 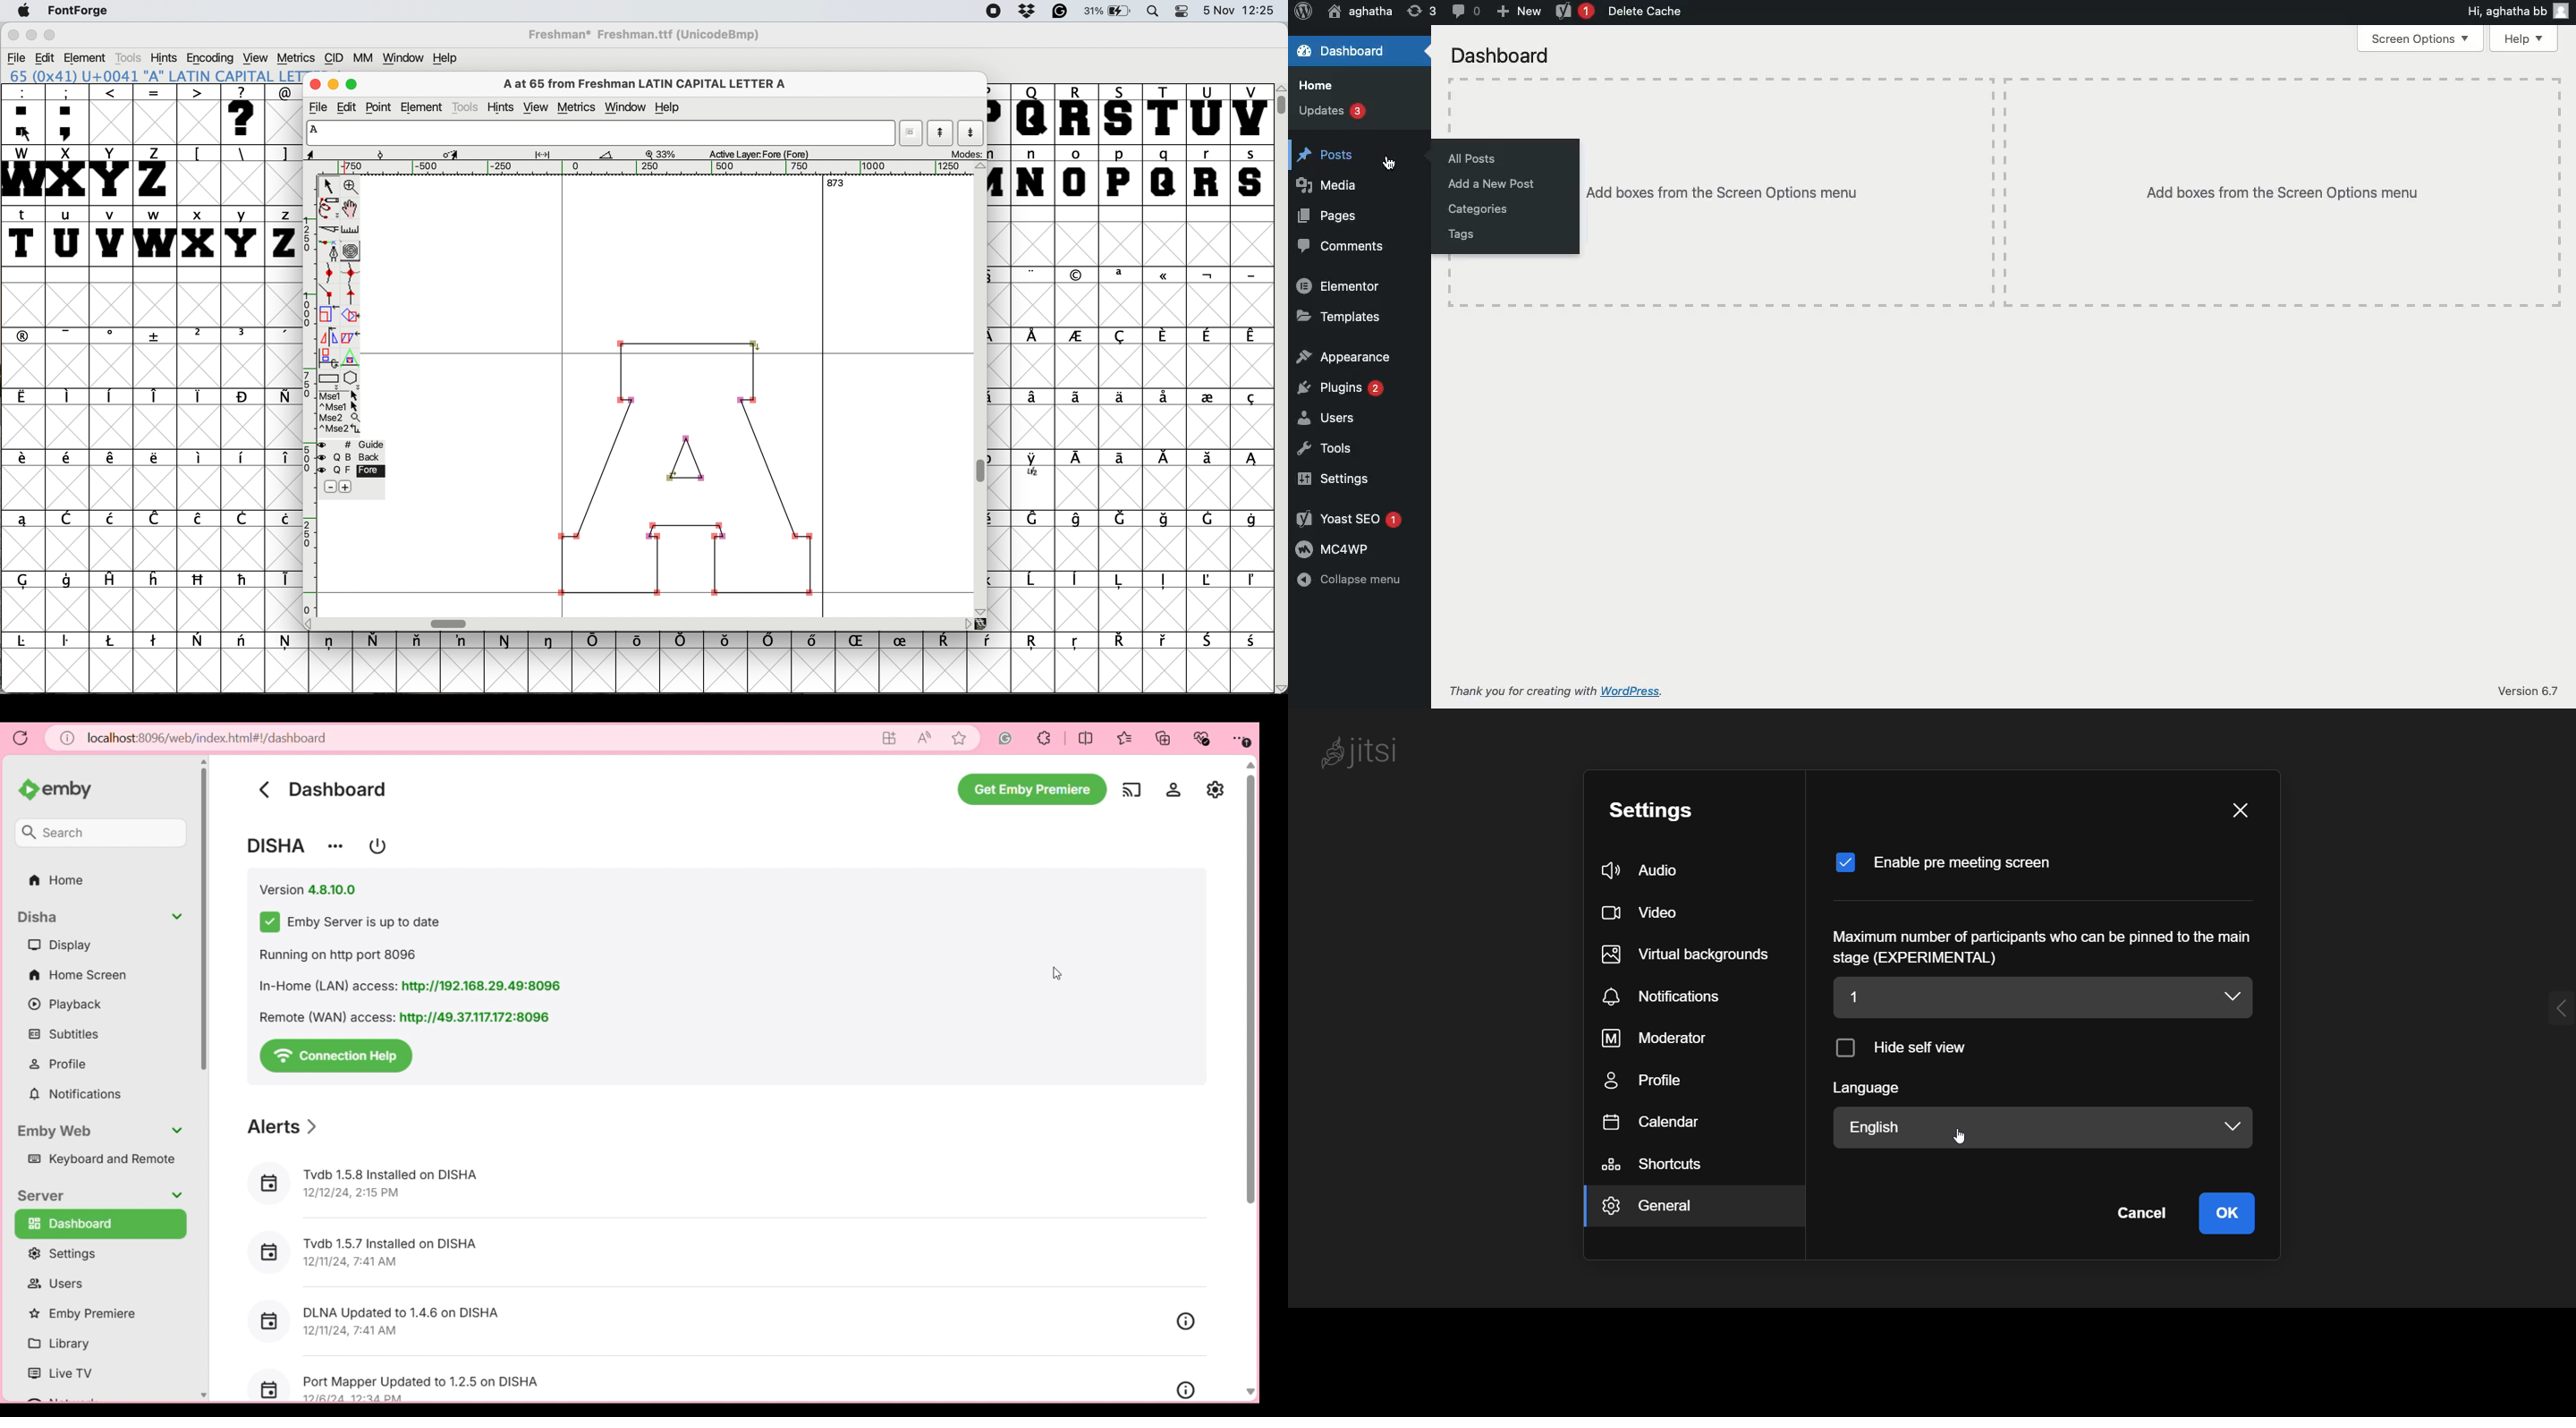 I want to click on symbol, so click(x=1250, y=461).